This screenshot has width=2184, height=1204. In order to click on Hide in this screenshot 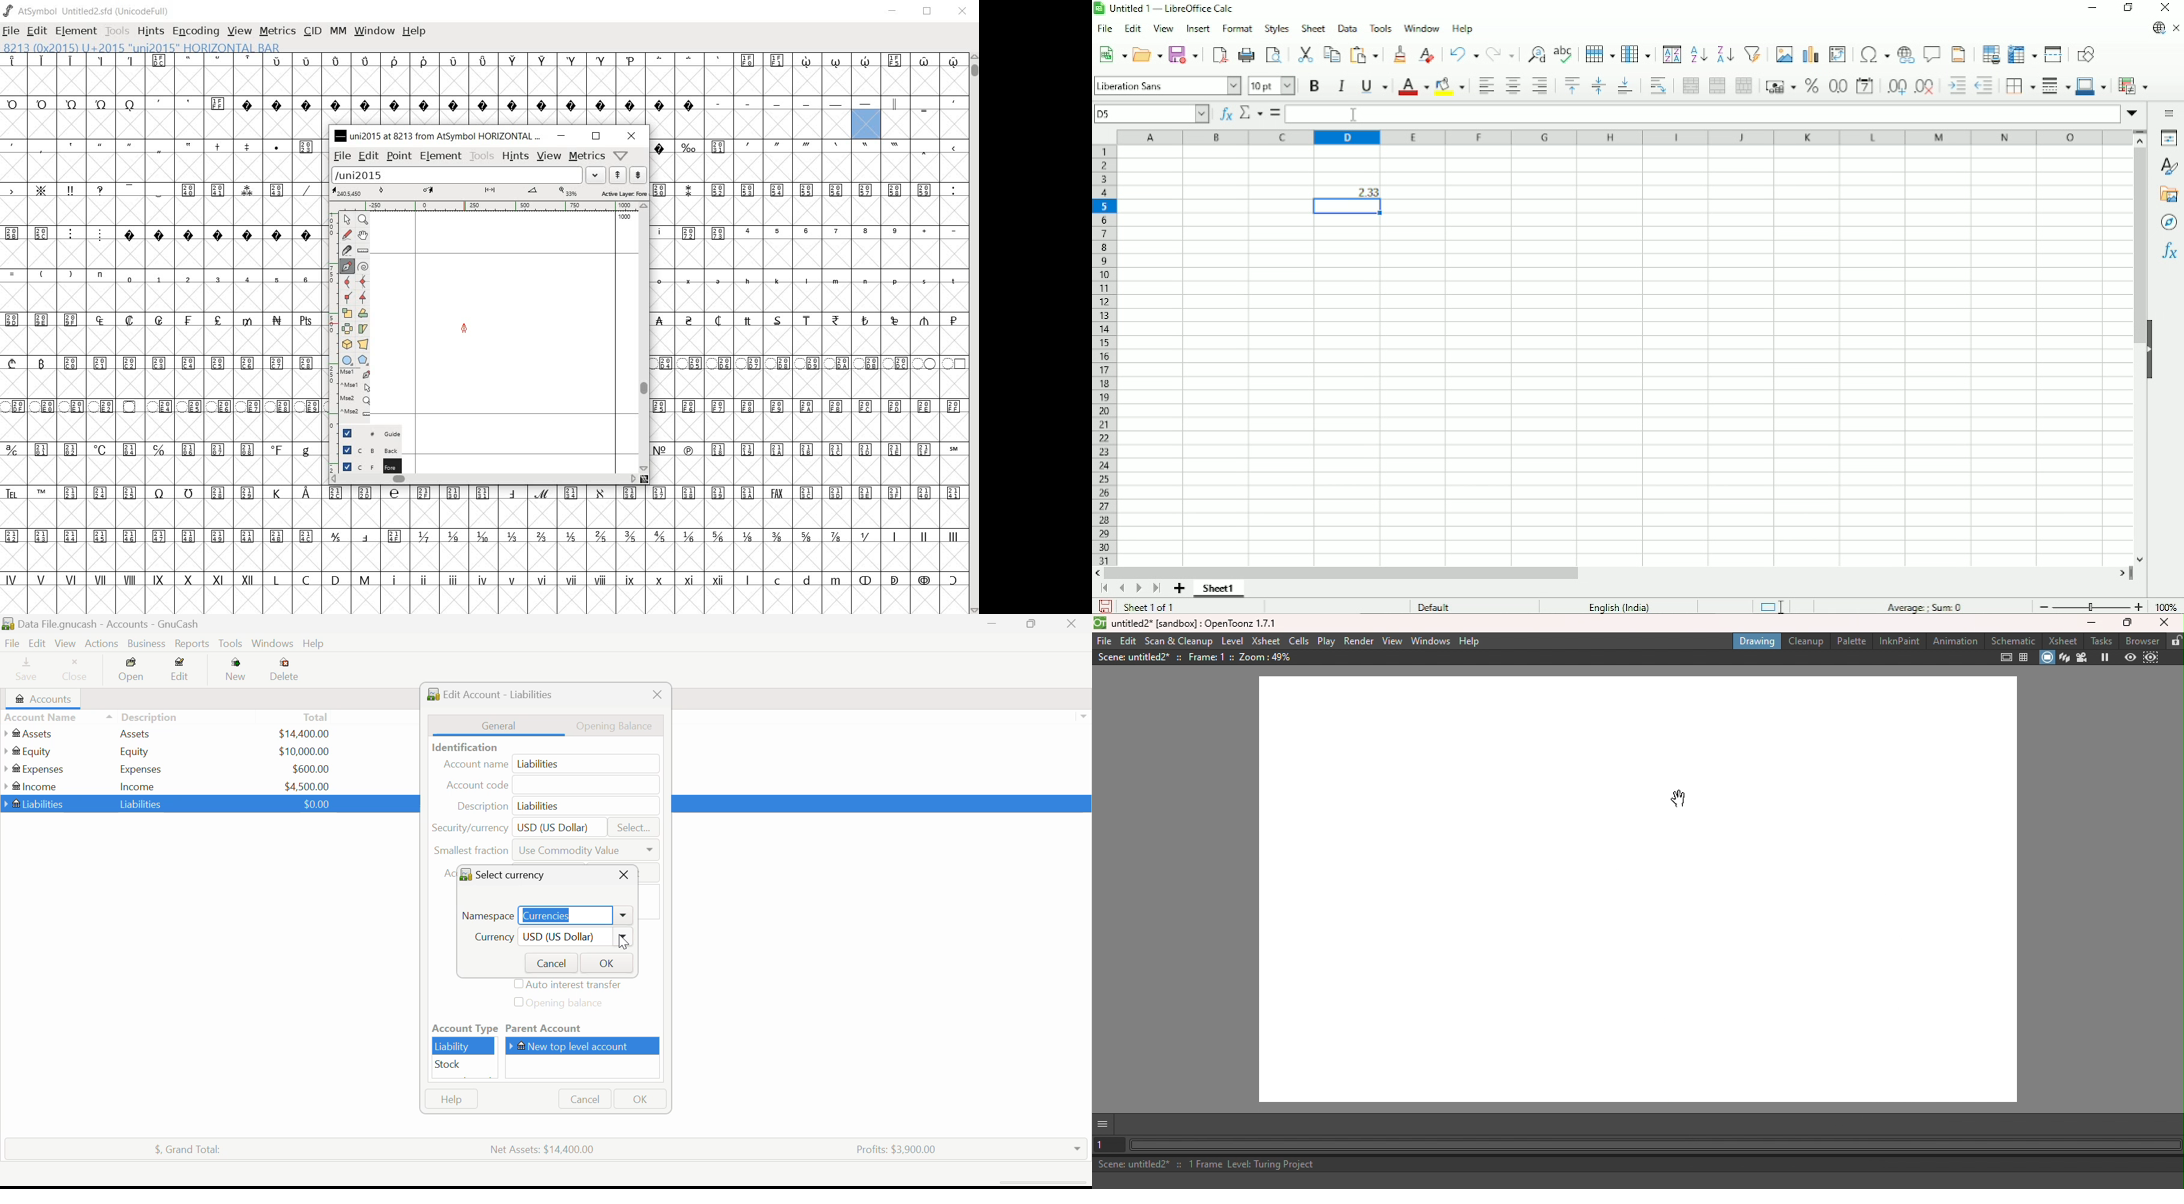, I will do `click(2152, 342)`.